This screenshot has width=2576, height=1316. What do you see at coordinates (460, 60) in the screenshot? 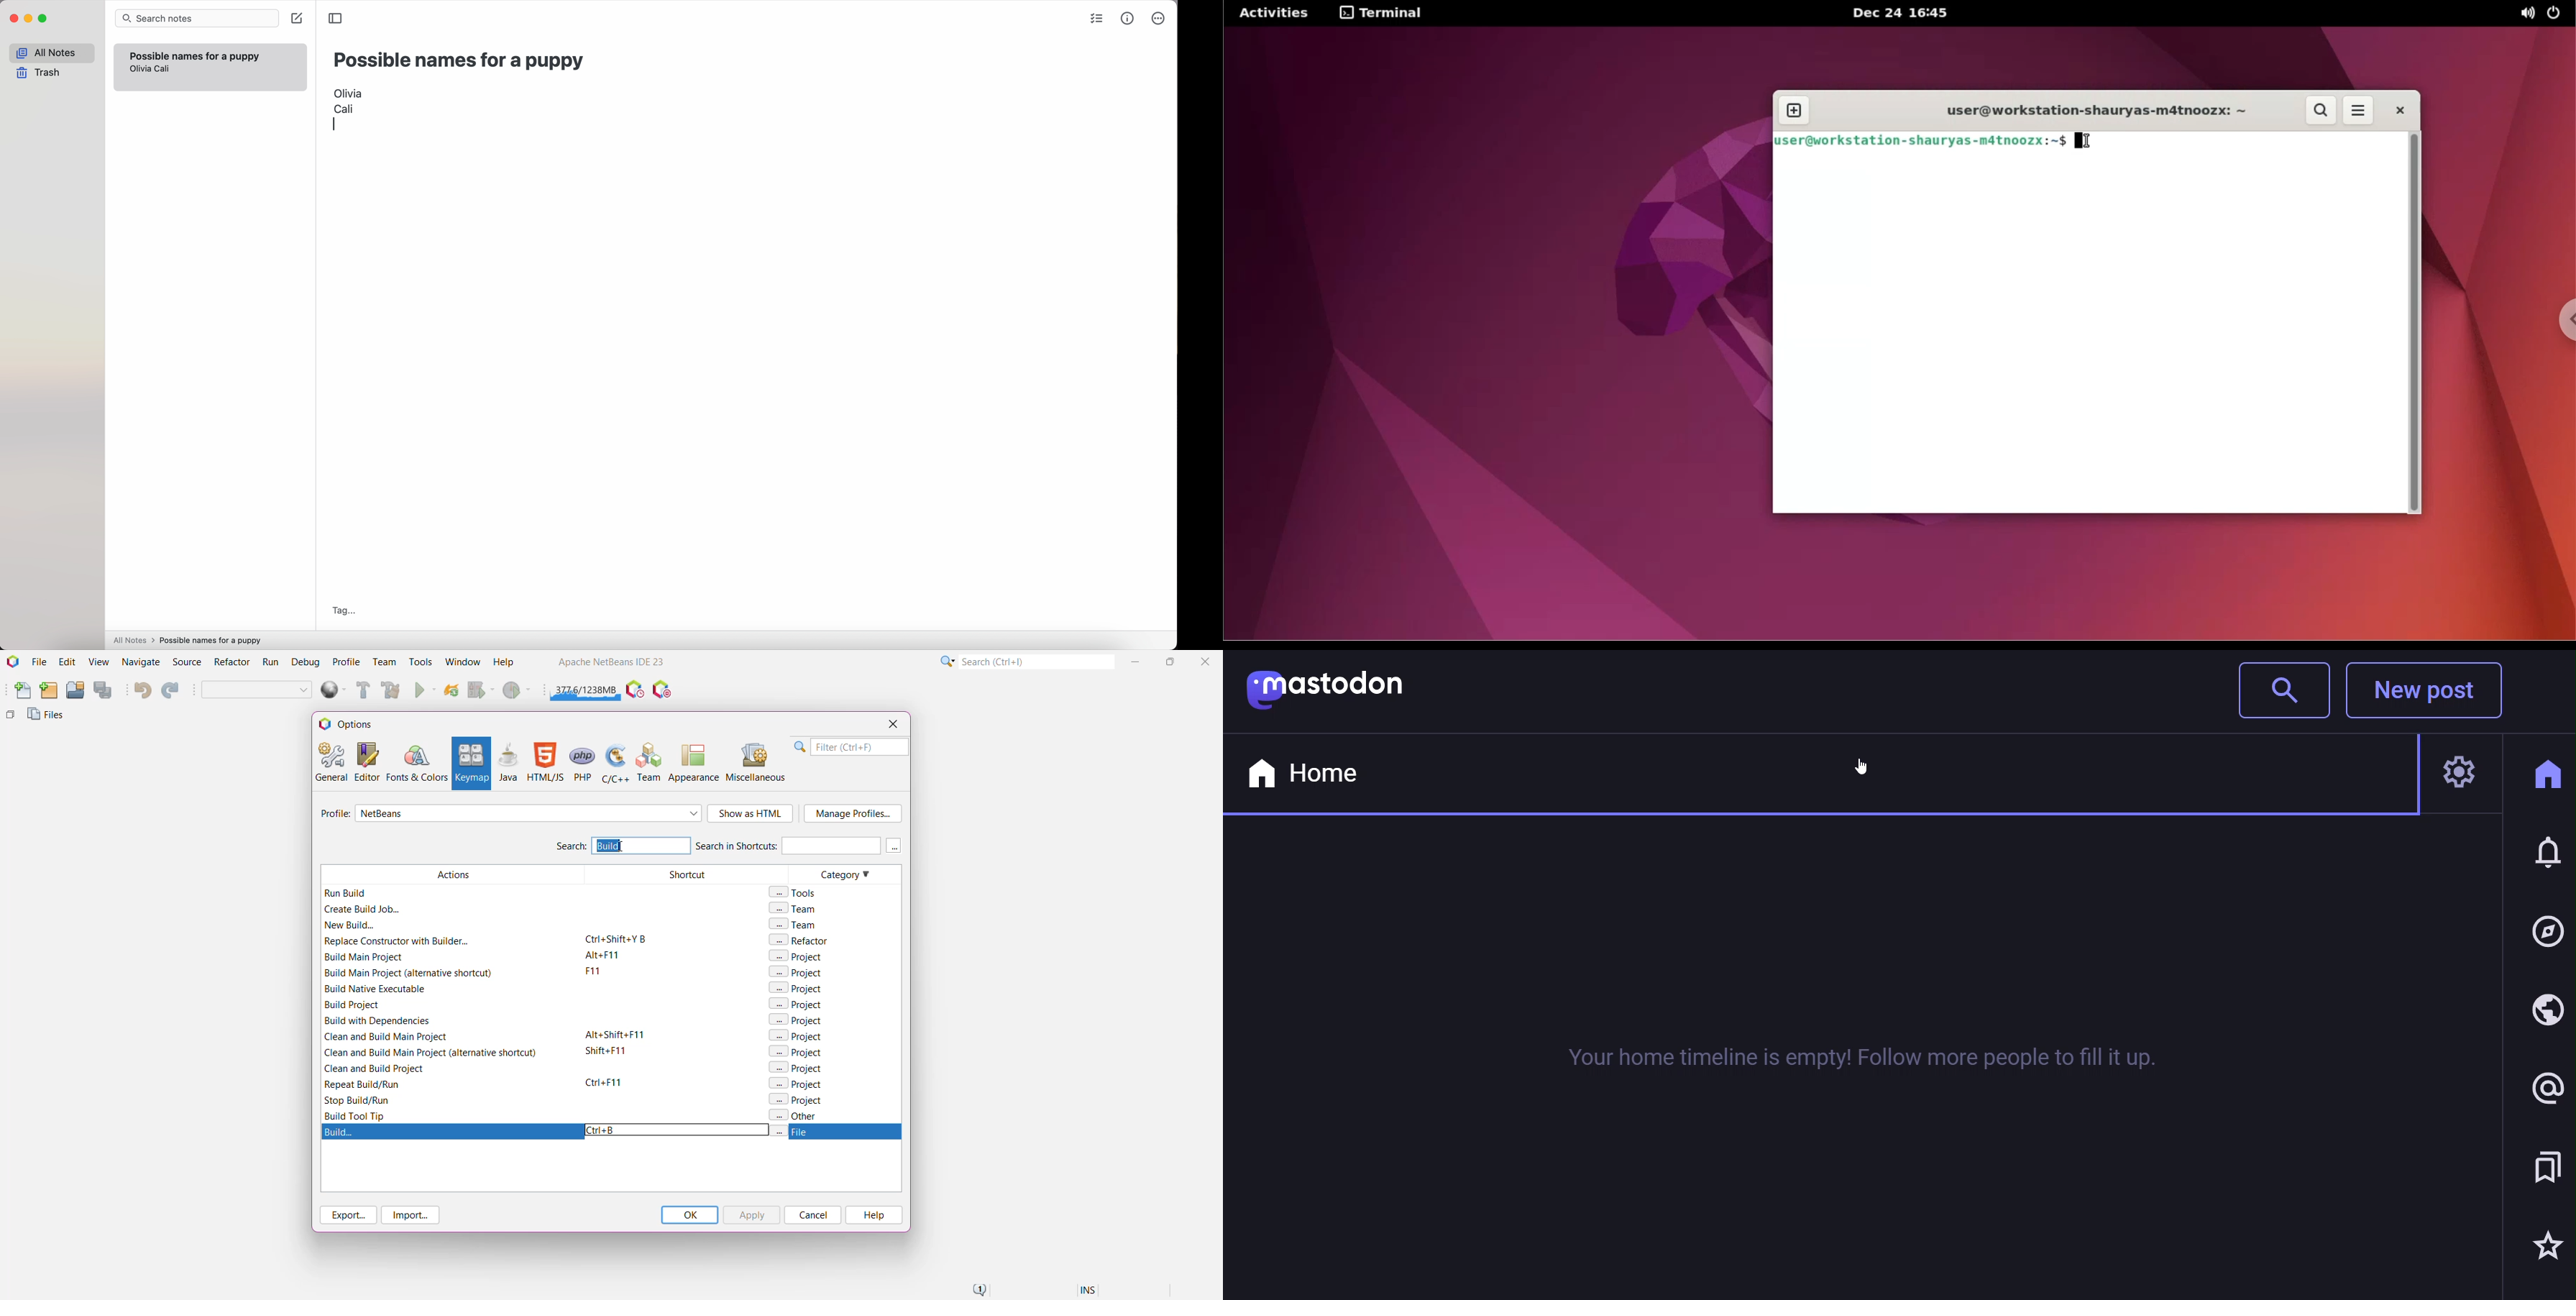
I see `possible names for a puppy` at bounding box center [460, 60].